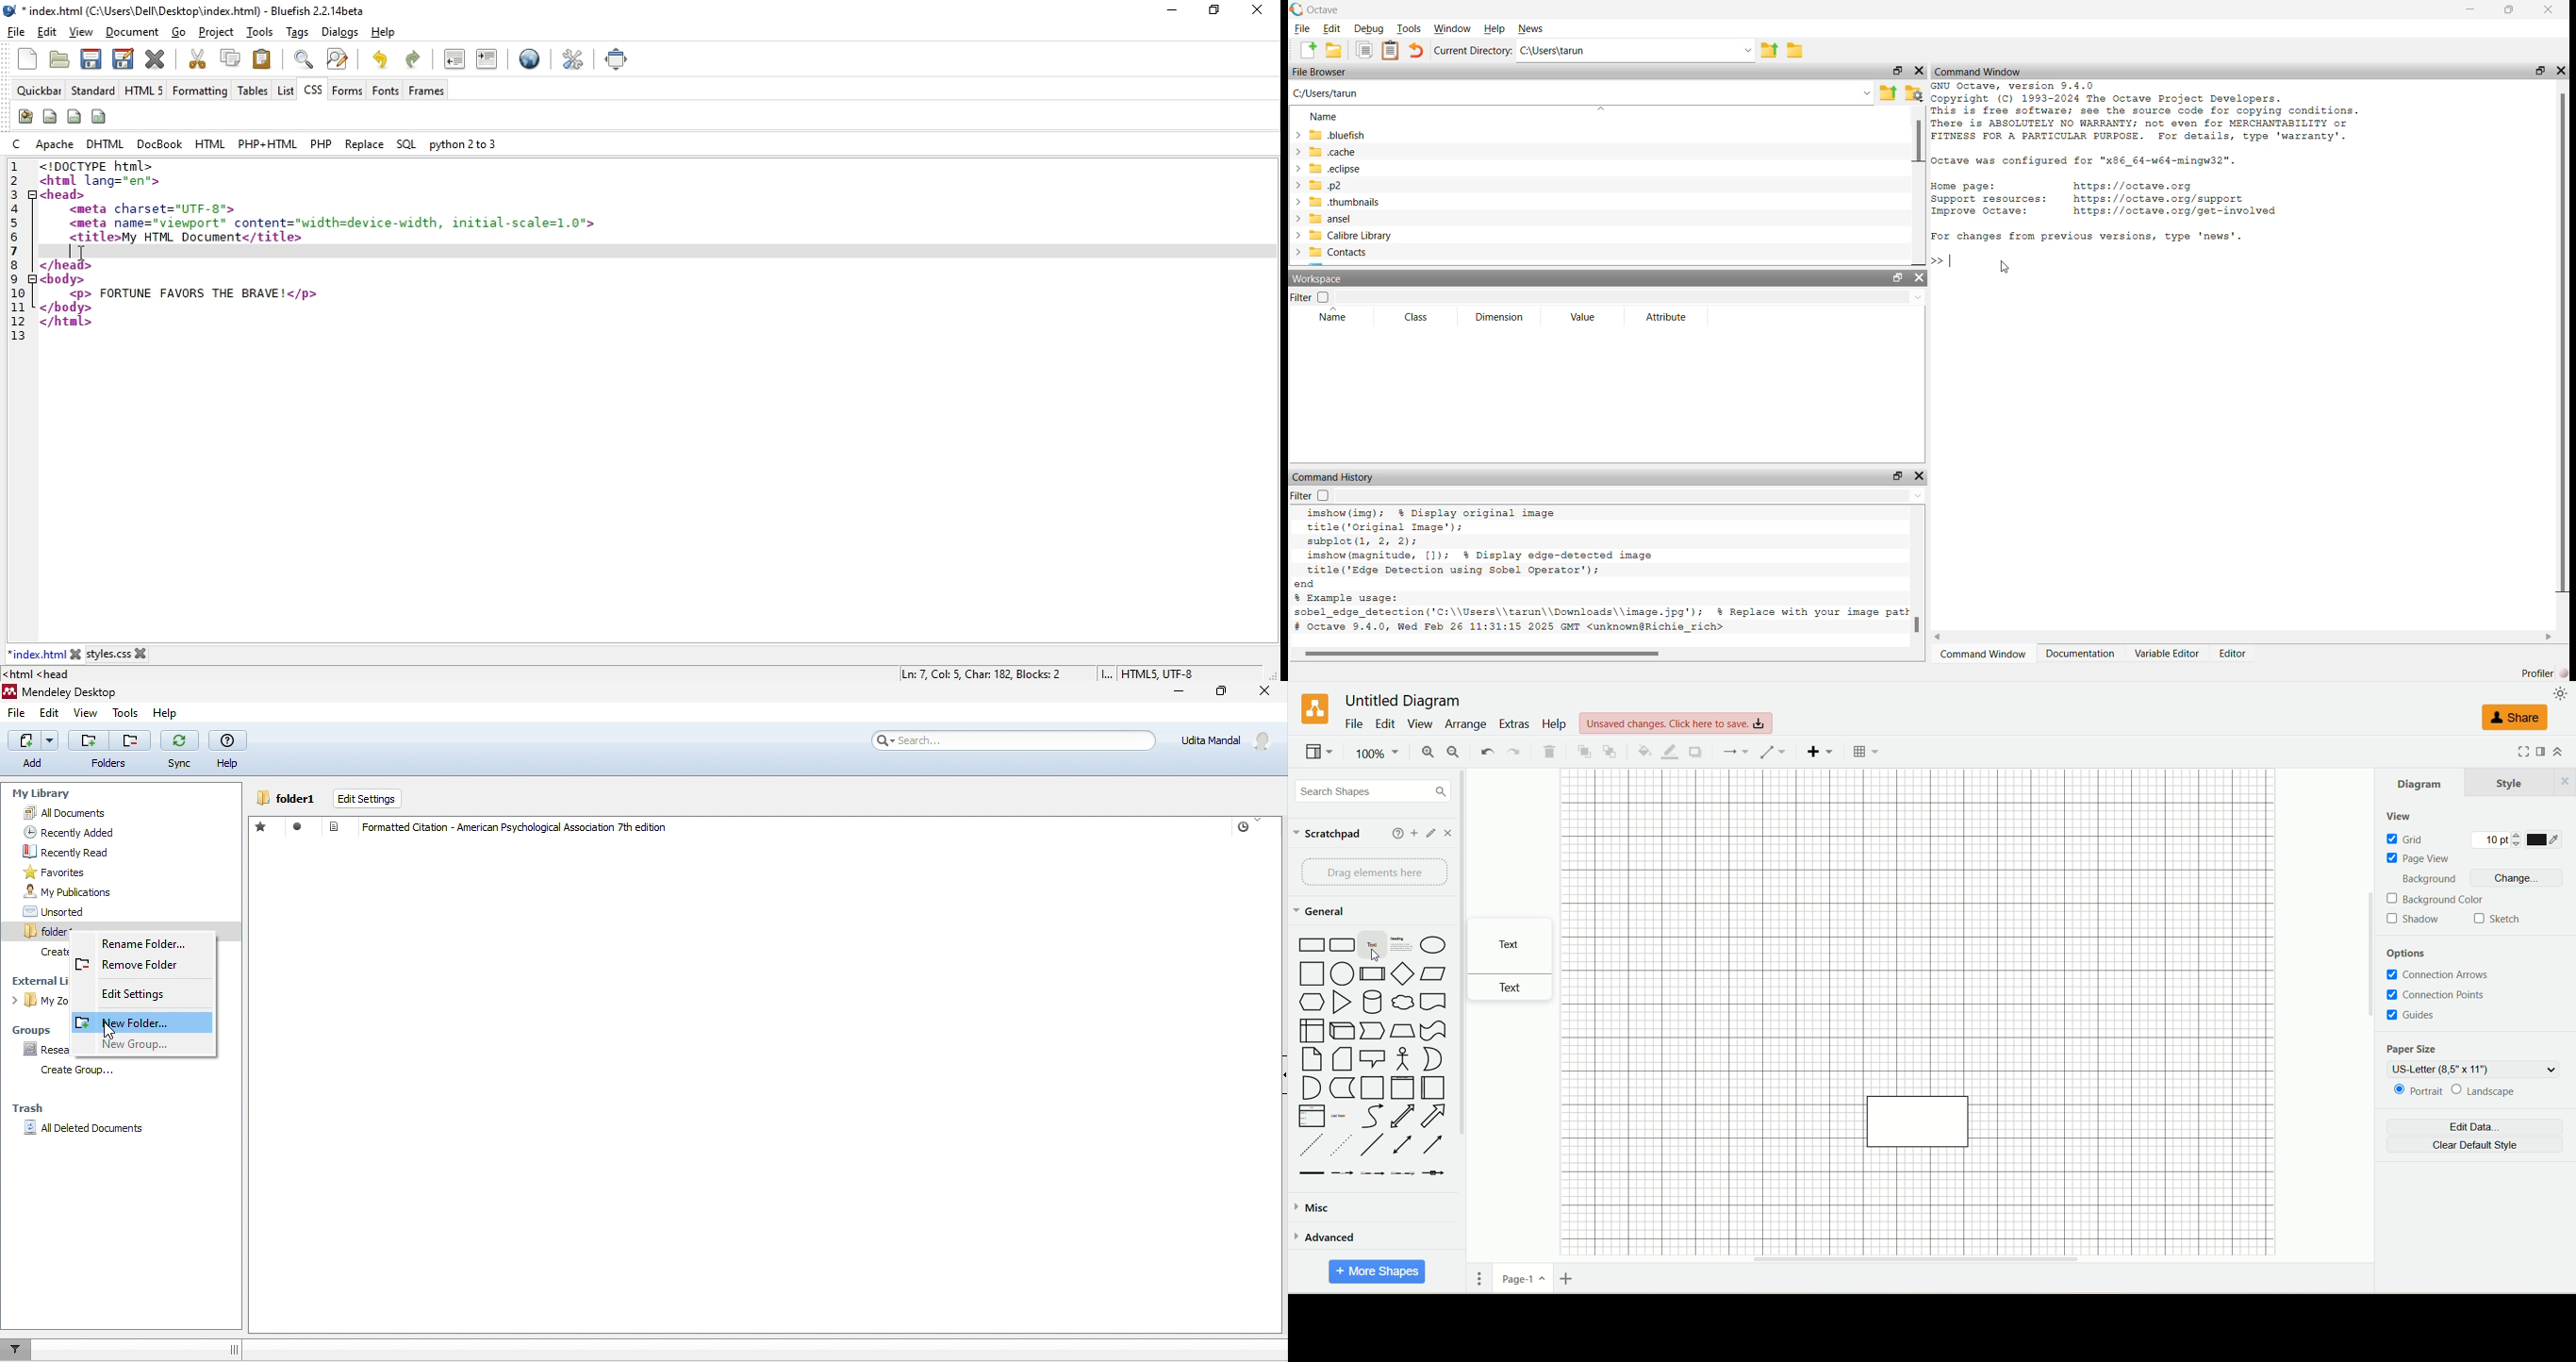 The width and height of the screenshot is (2576, 1372). I want to click on <html <head, so click(41, 674).